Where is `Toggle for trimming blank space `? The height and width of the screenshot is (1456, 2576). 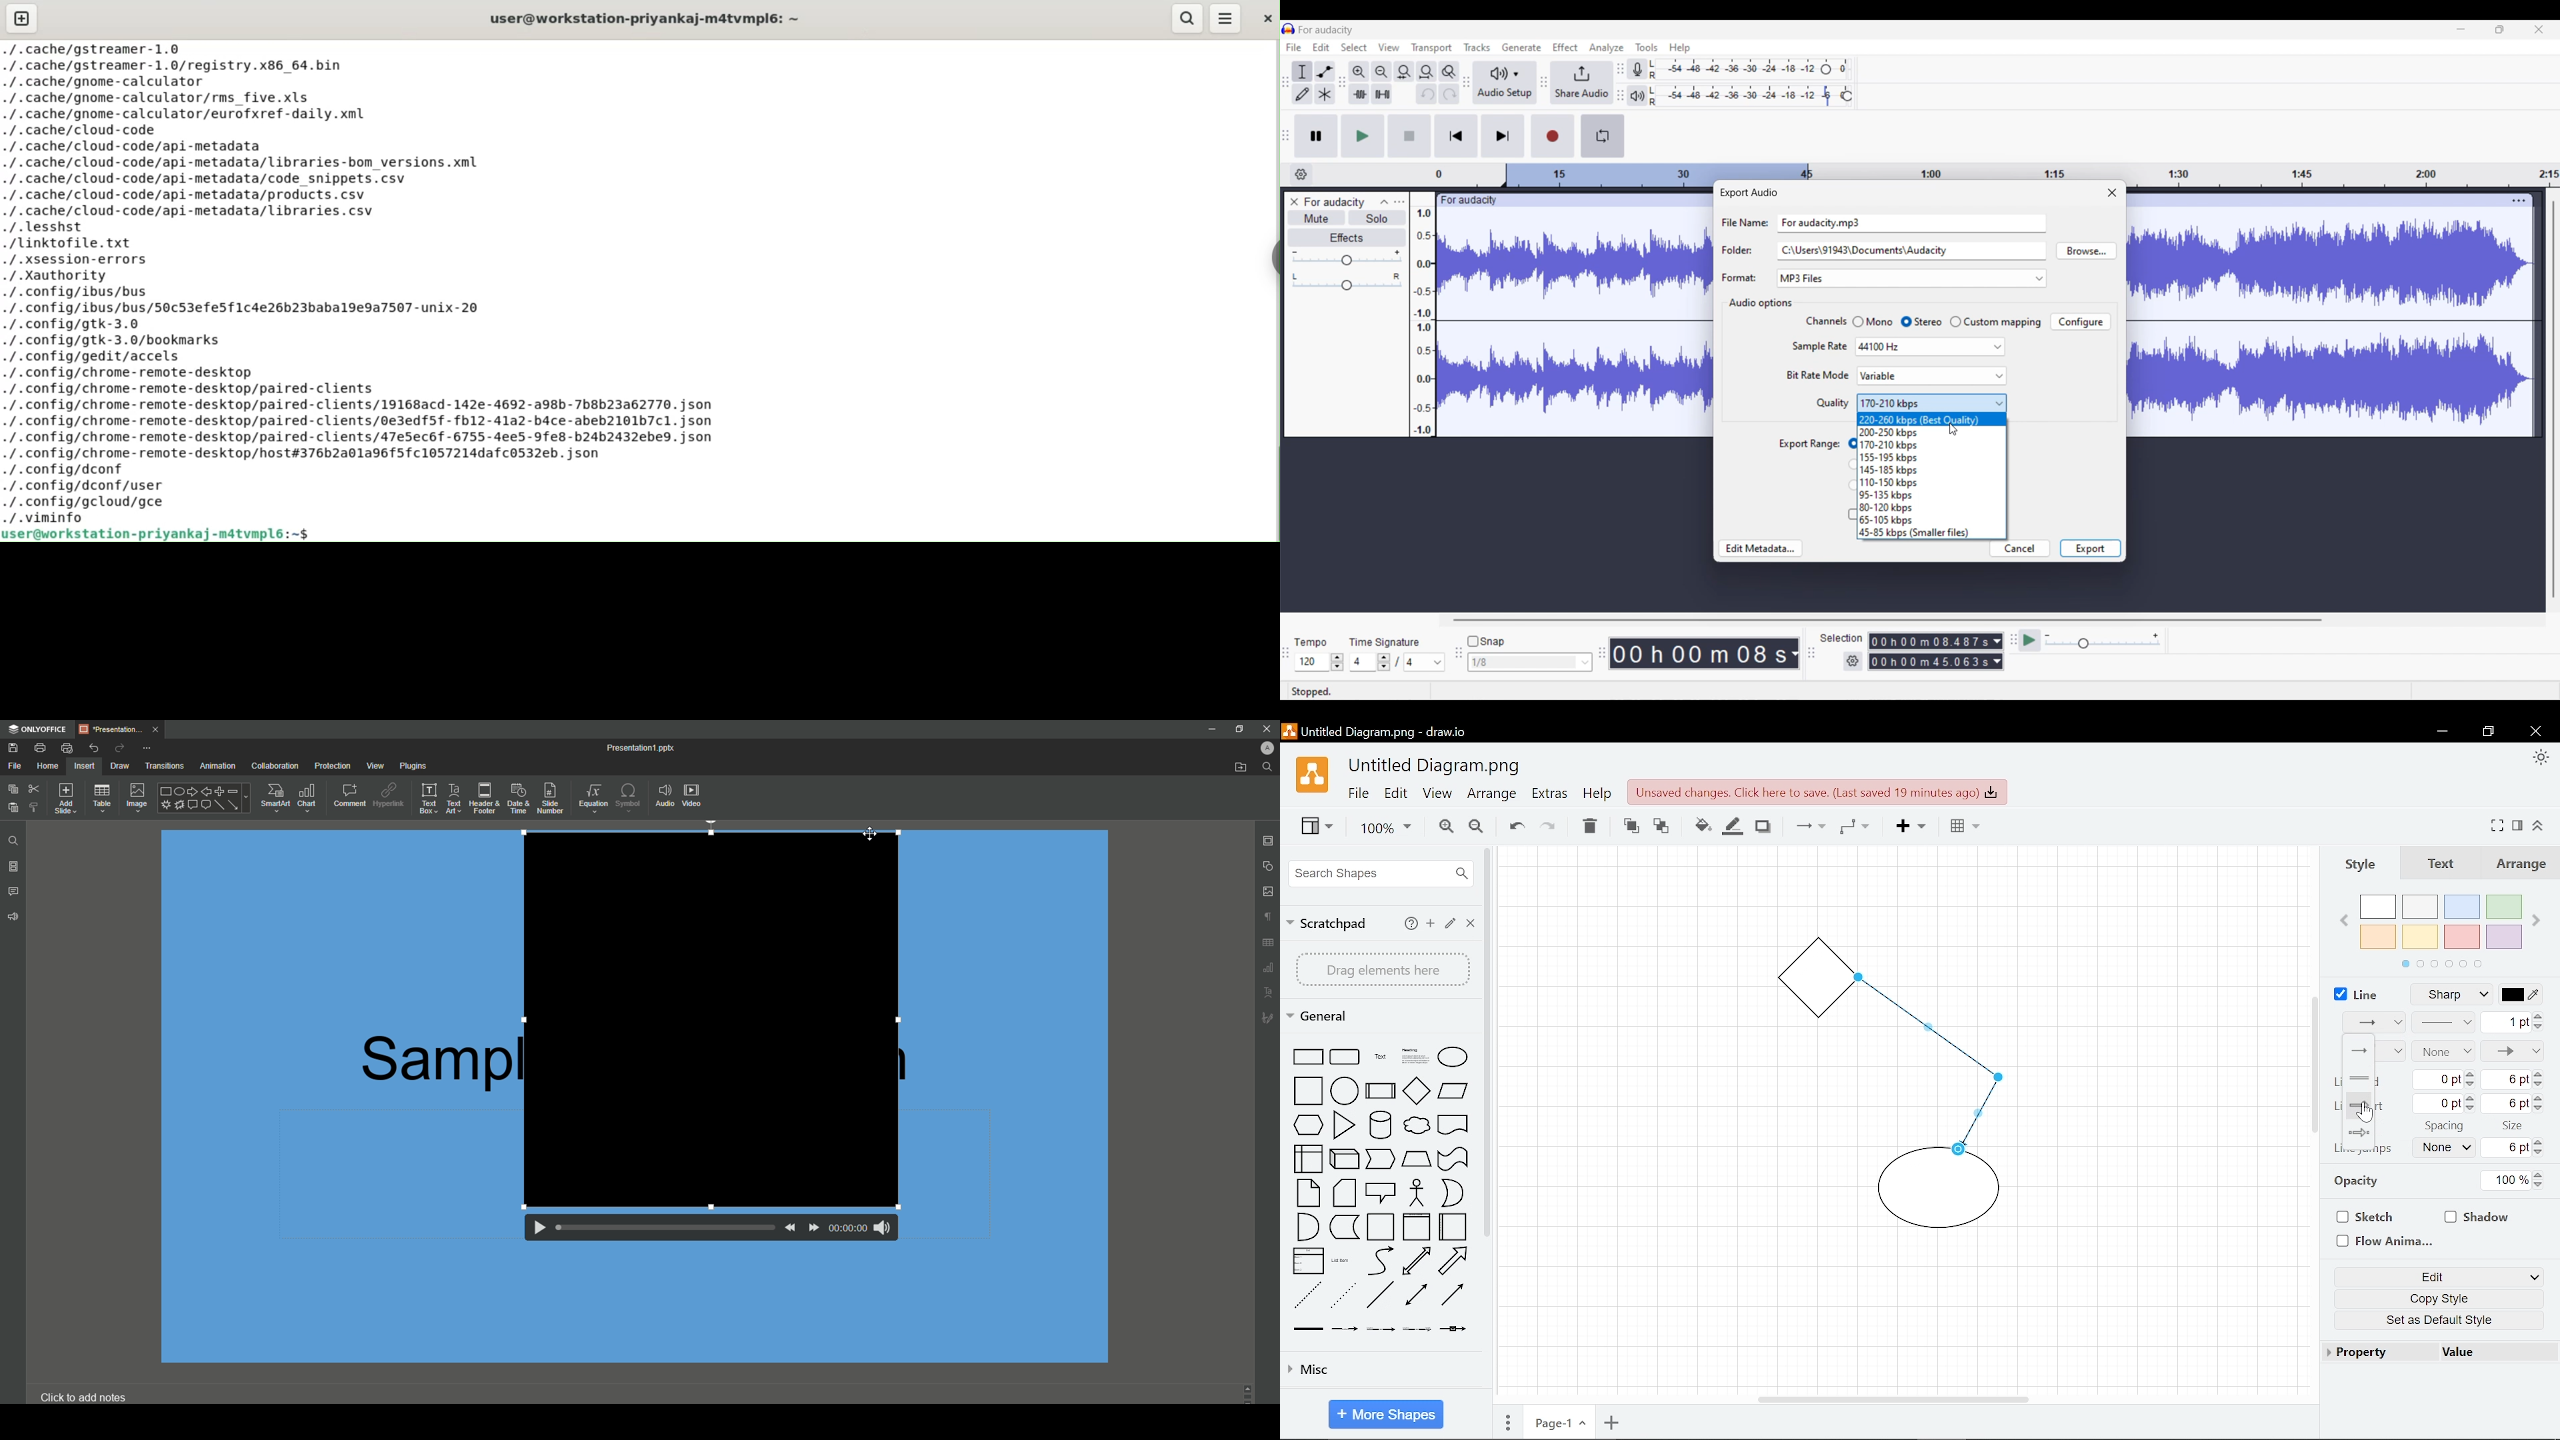
Toggle for trimming blank space  is located at coordinates (1847, 511).